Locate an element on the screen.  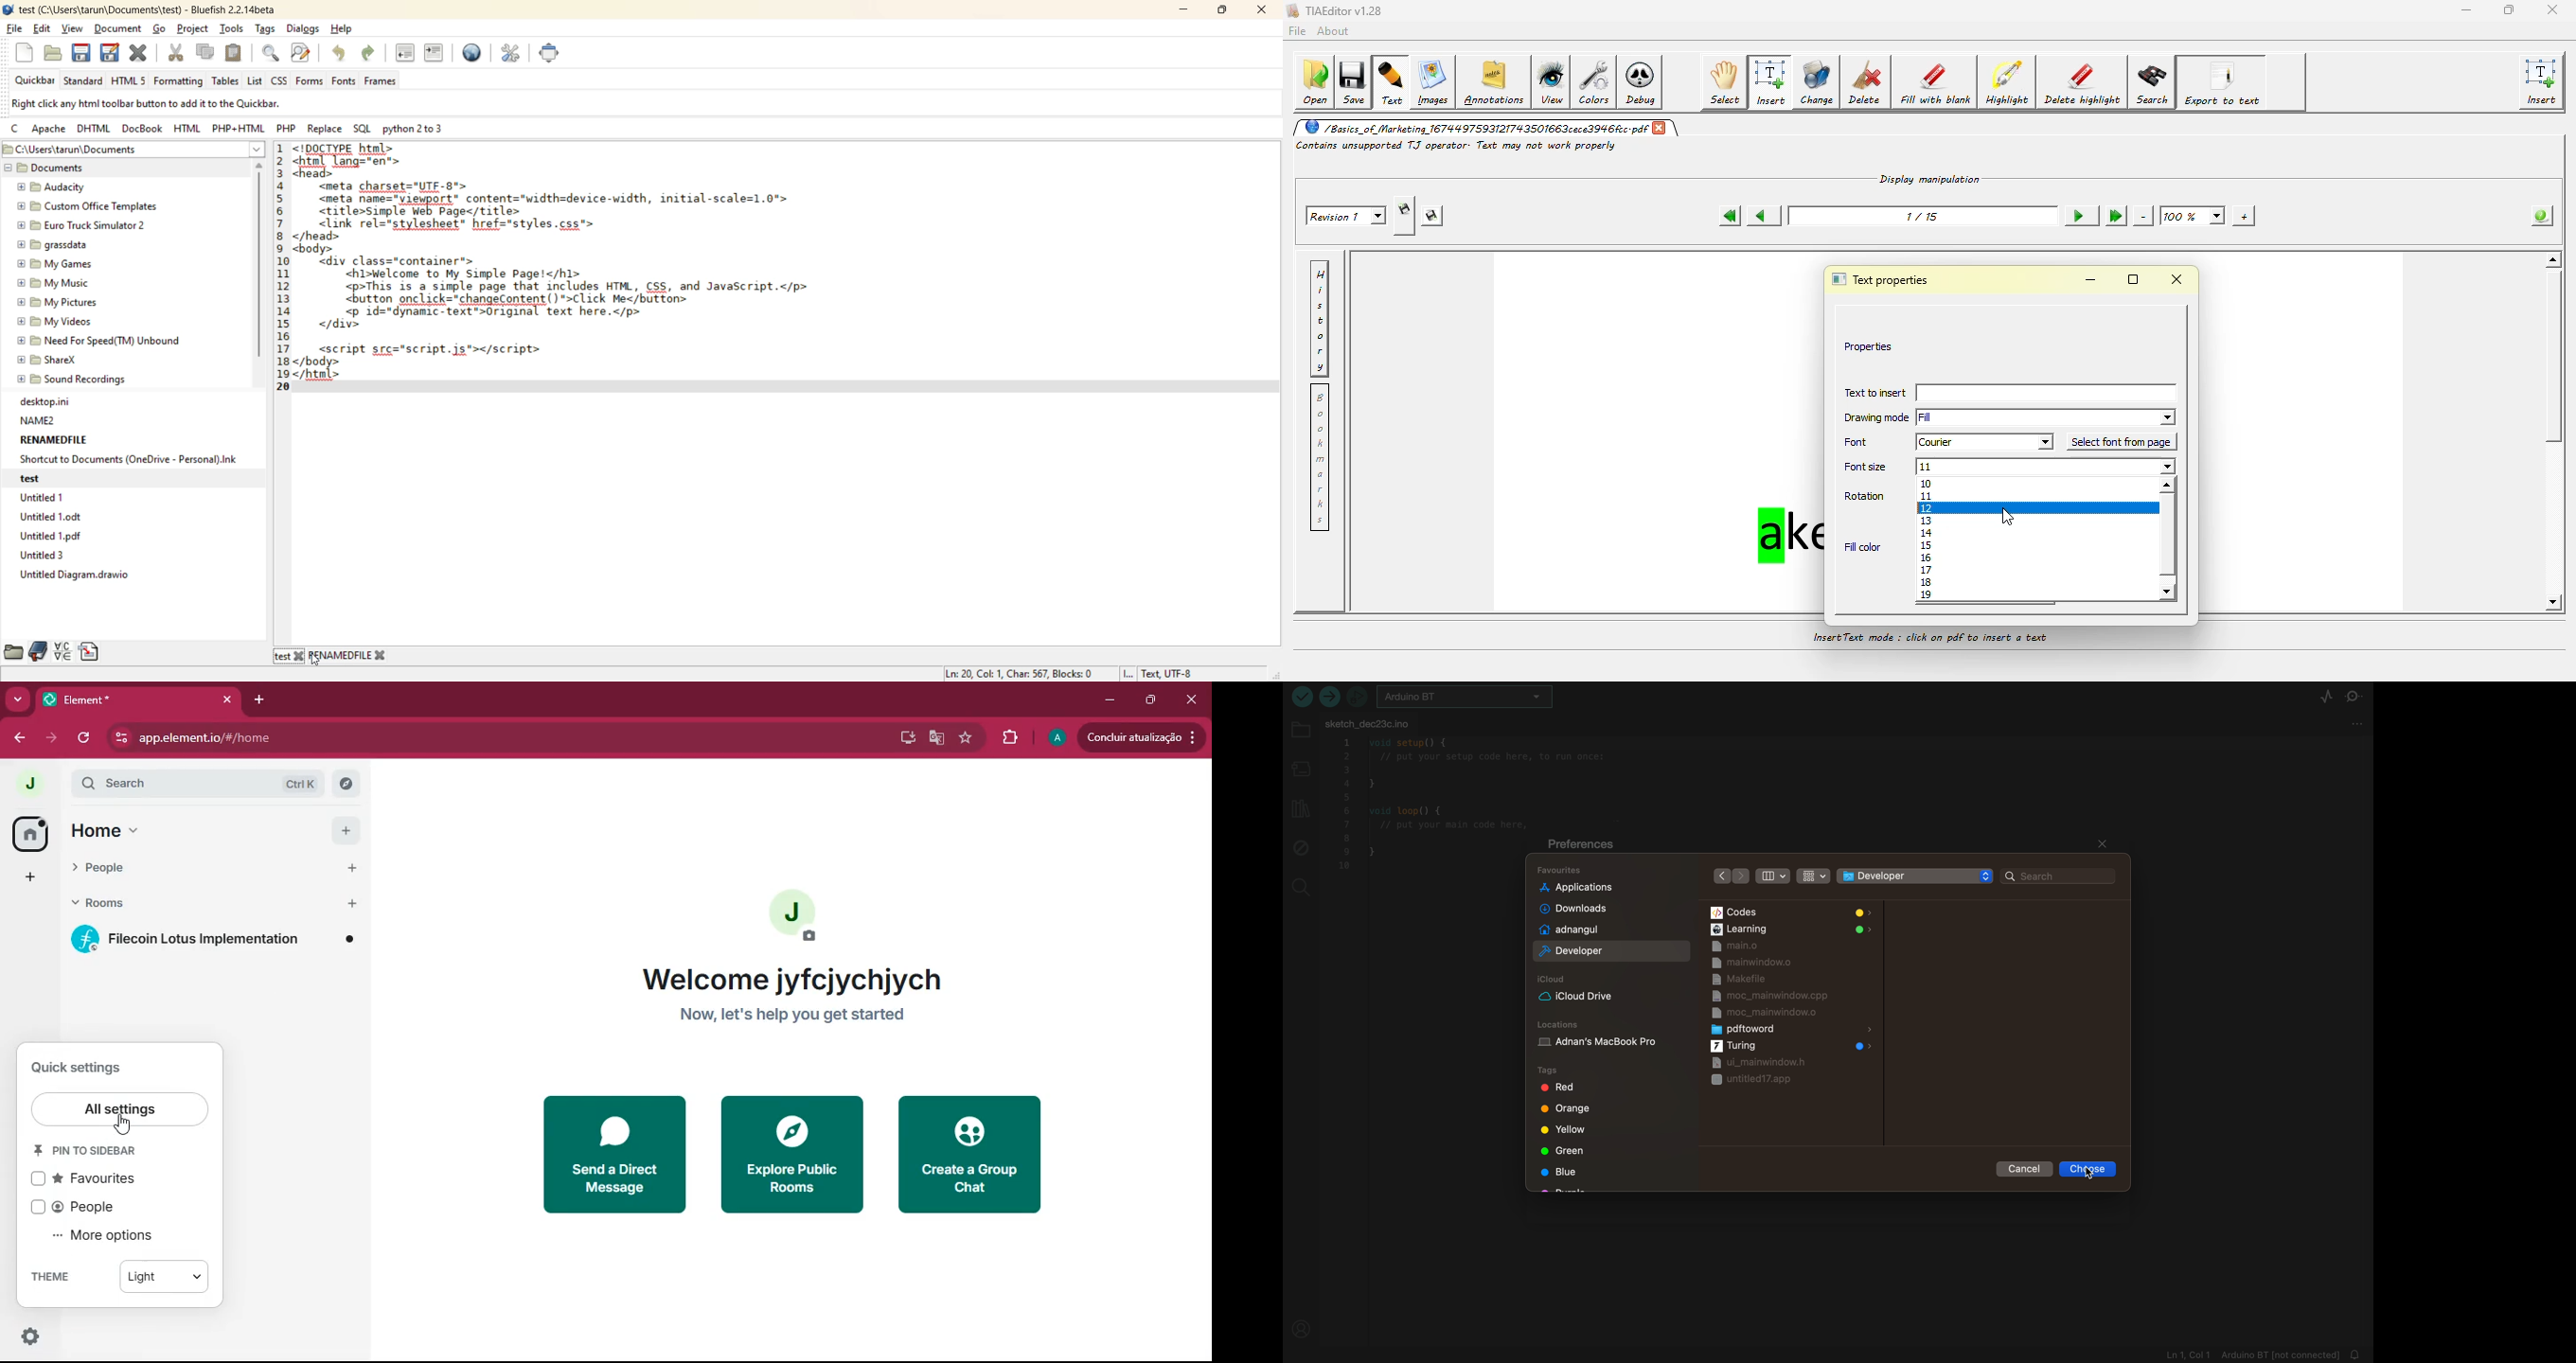
copy is located at coordinates (203, 53).